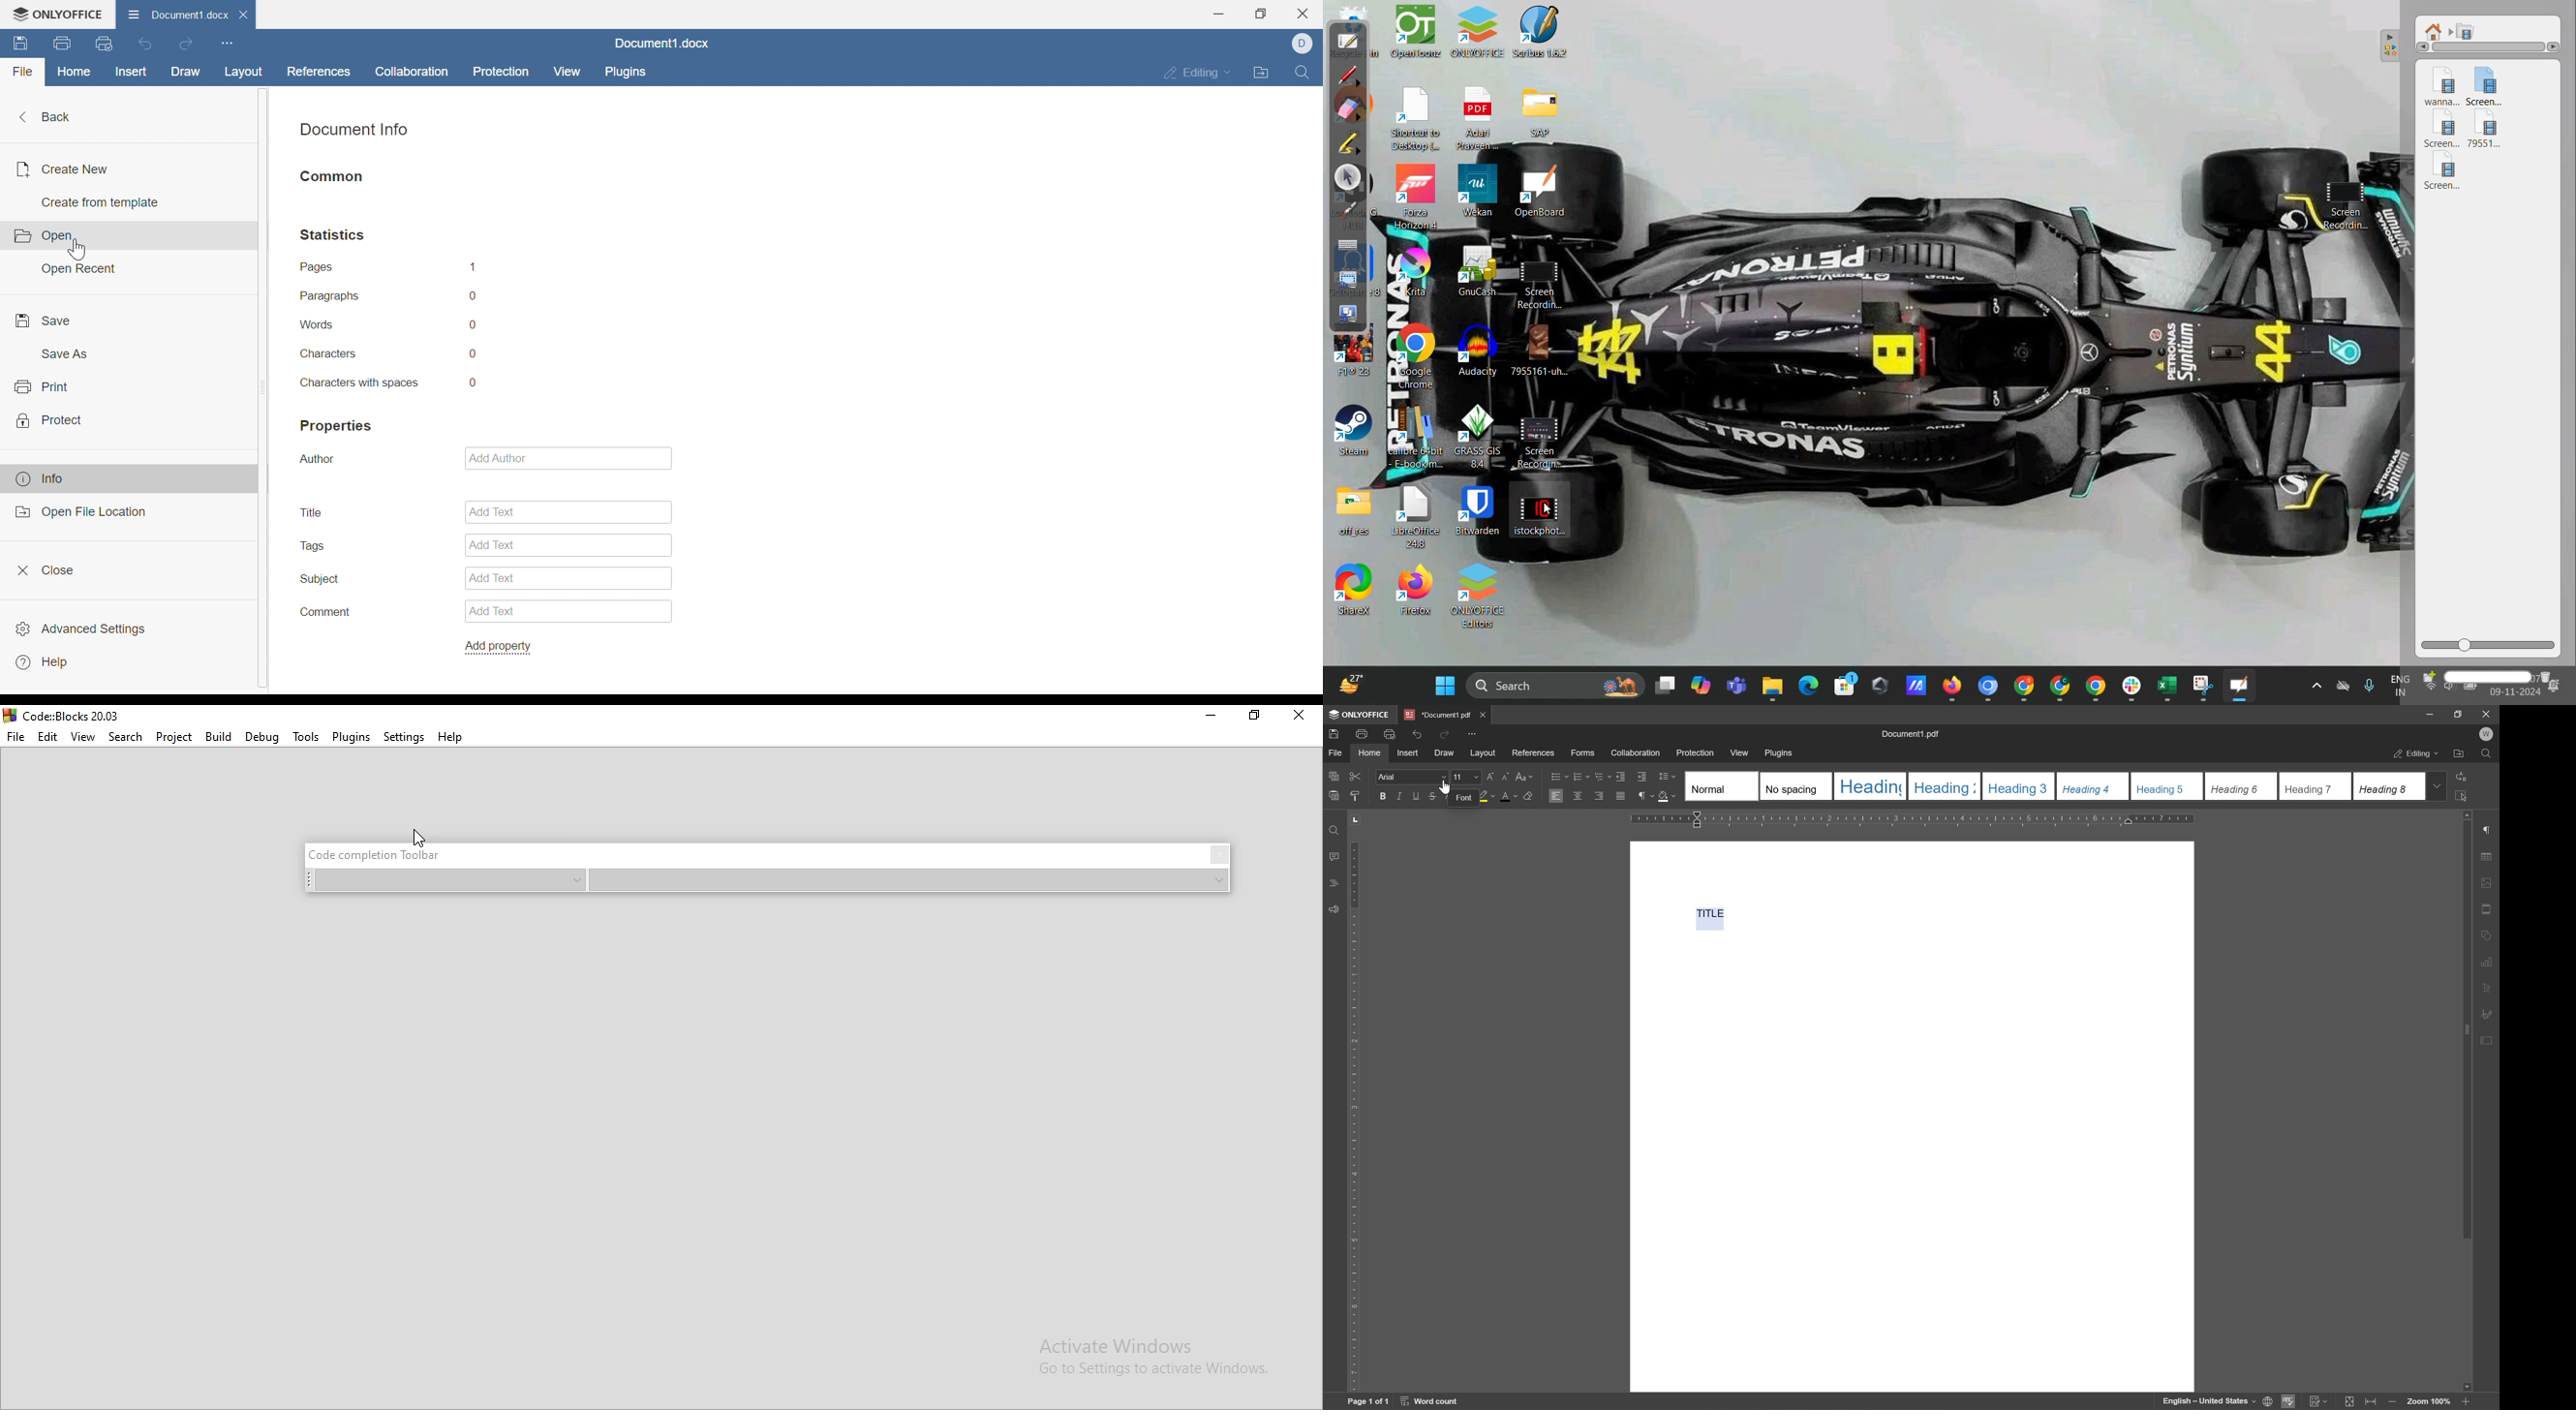  Describe the element at coordinates (1805, 687) in the screenshot. I see `microsoft edge` at that location.